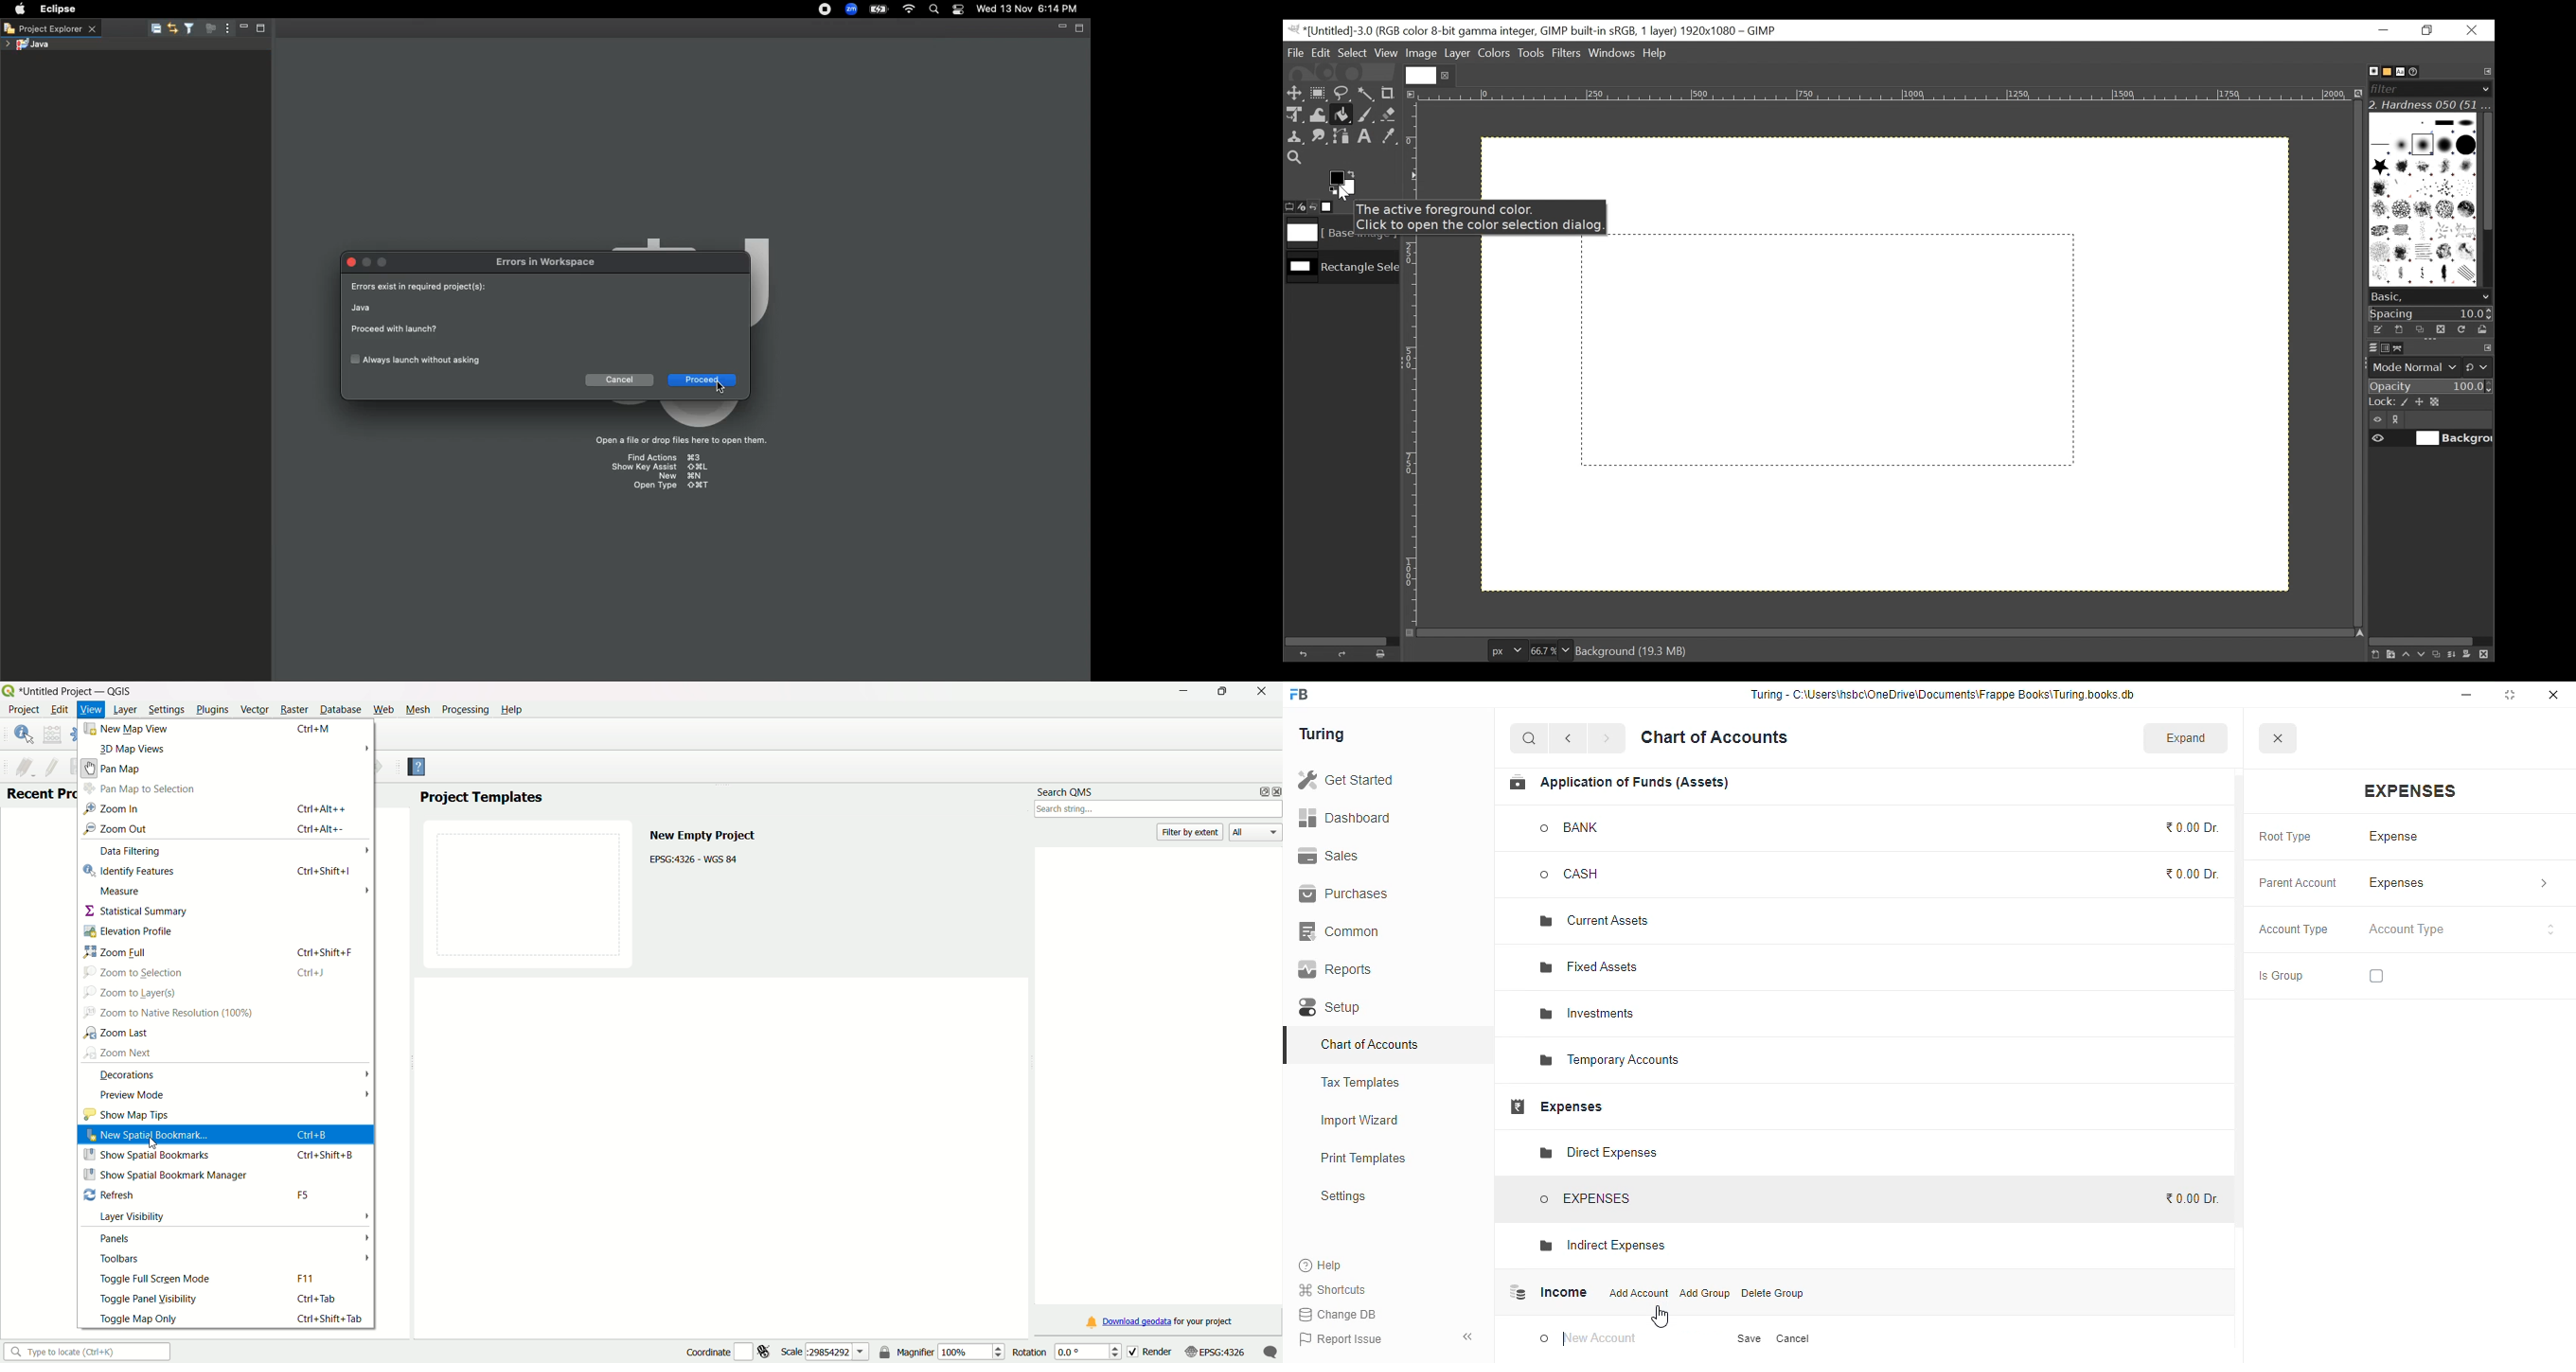 The image size is (2576, 1372). I want to click on Zoom tool, so click(1294, 156).